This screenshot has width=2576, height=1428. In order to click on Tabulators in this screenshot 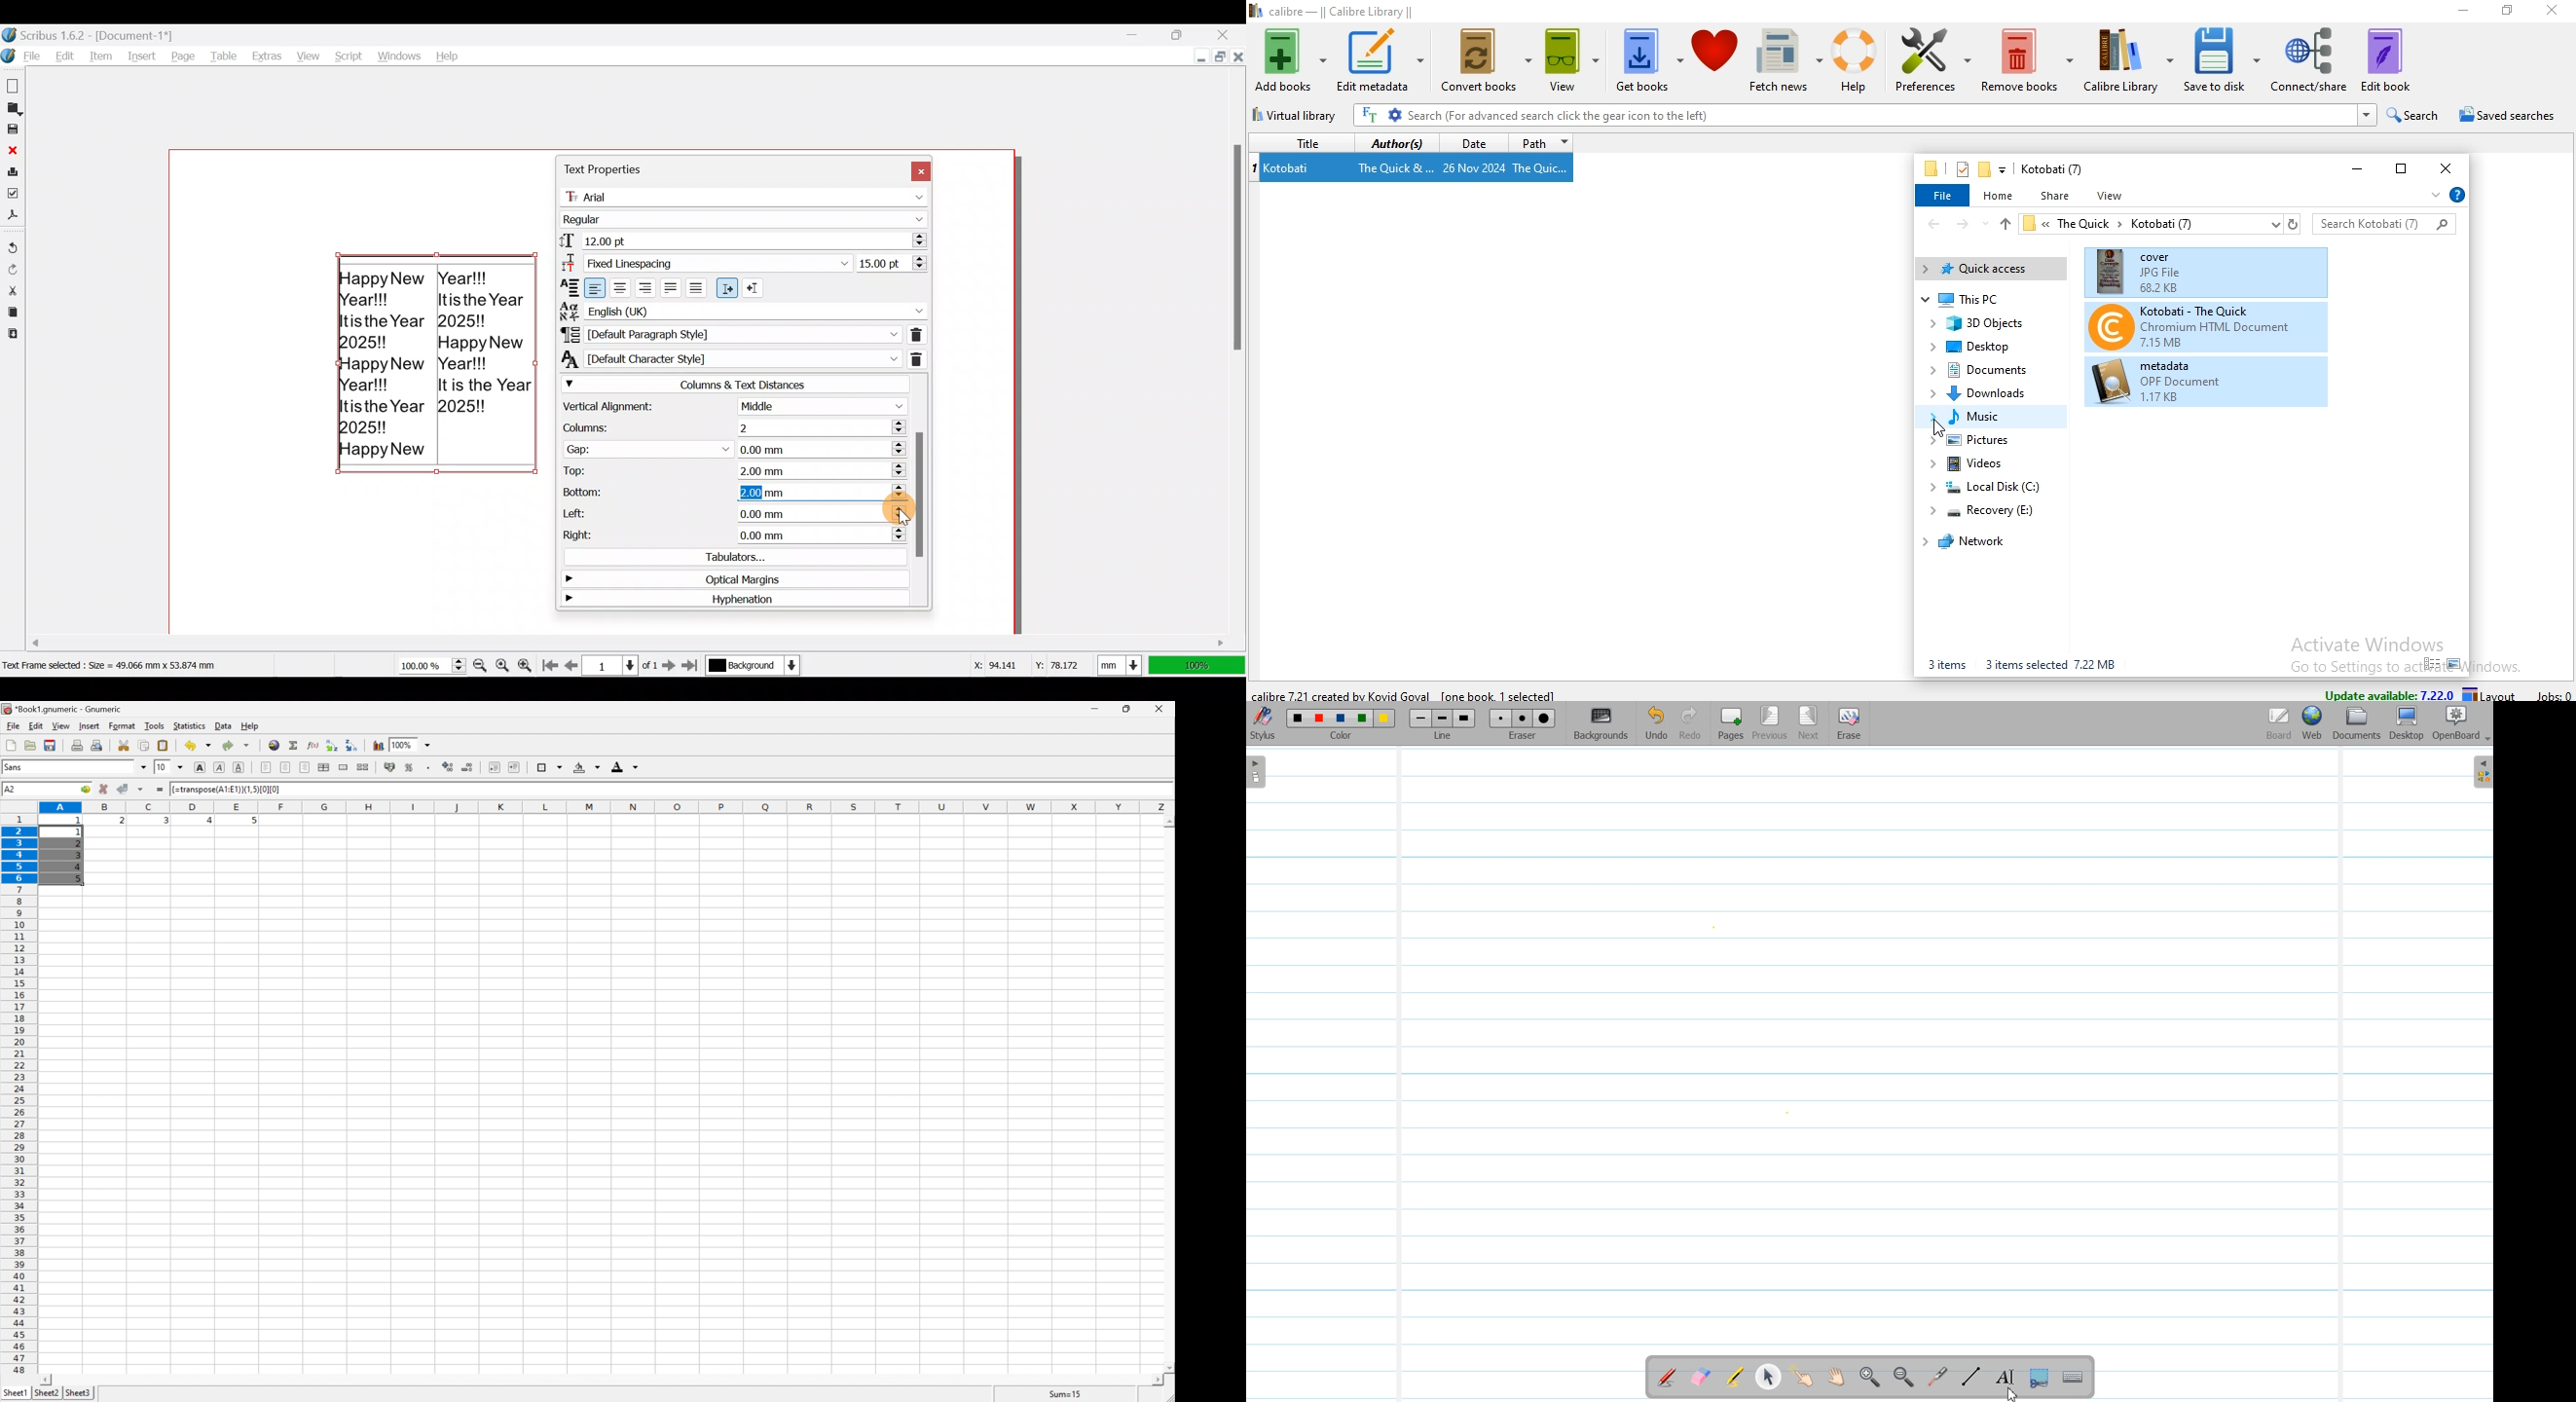, I will do `click(728, 558)`.